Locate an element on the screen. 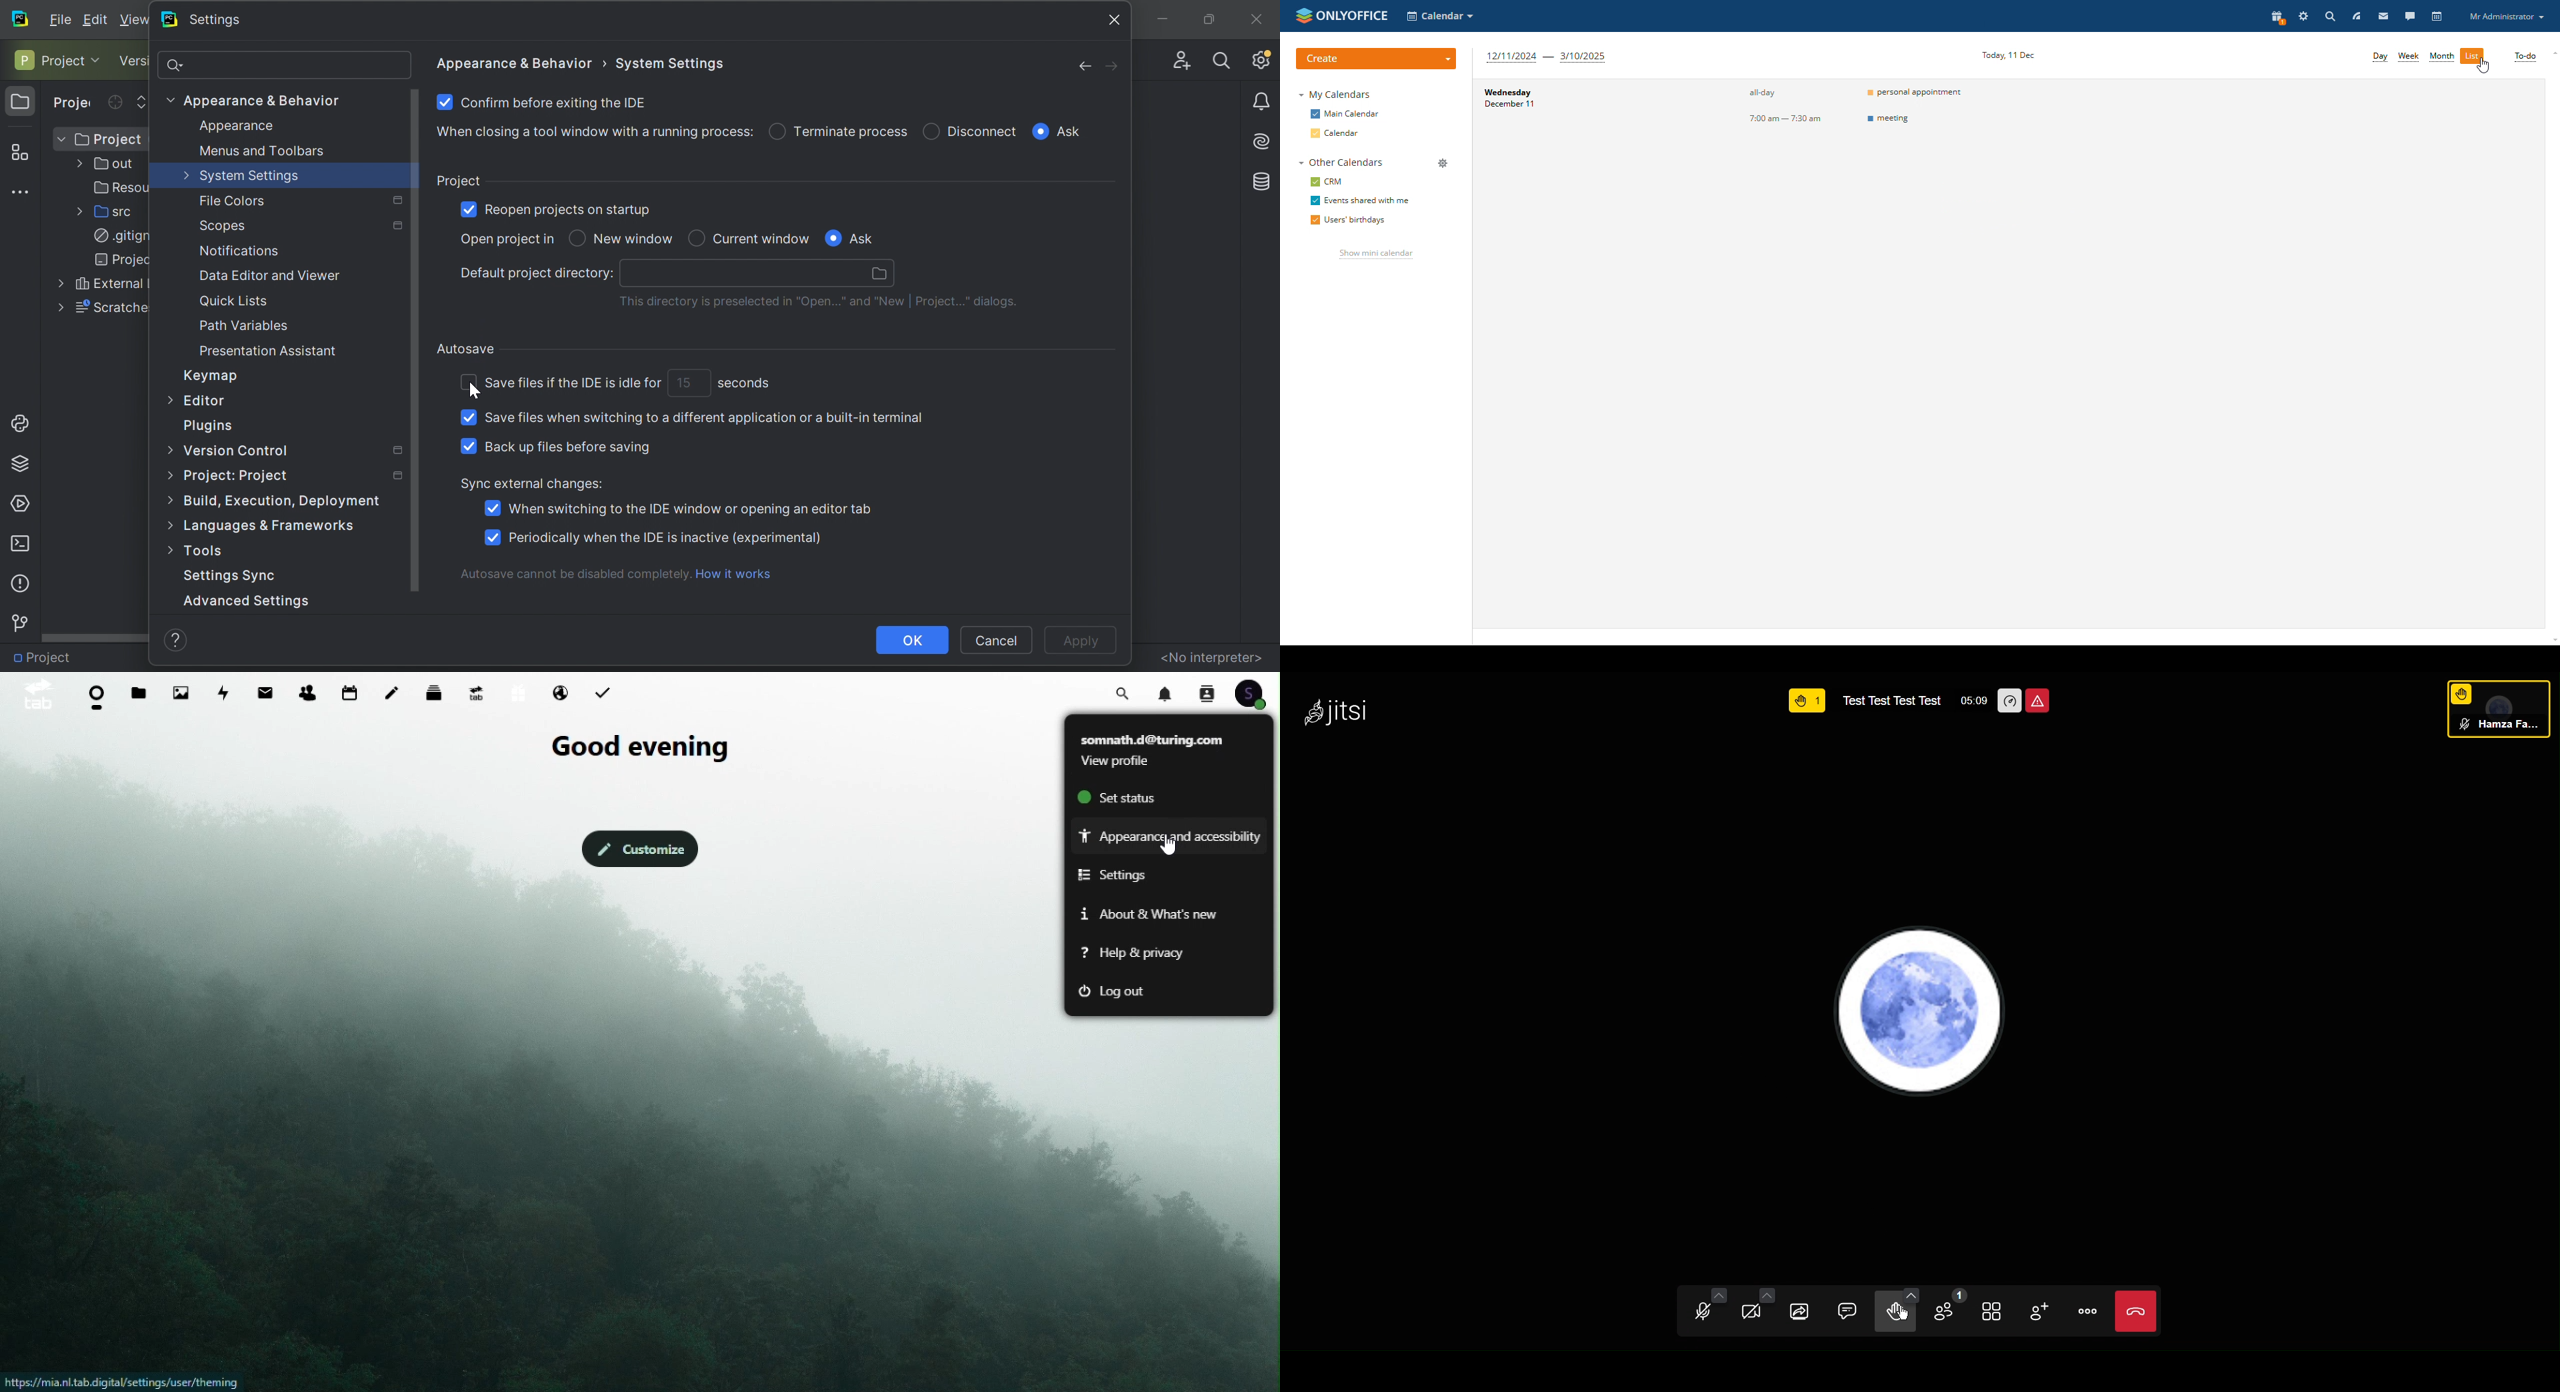  Open project in is located at coordinates (504, 239).